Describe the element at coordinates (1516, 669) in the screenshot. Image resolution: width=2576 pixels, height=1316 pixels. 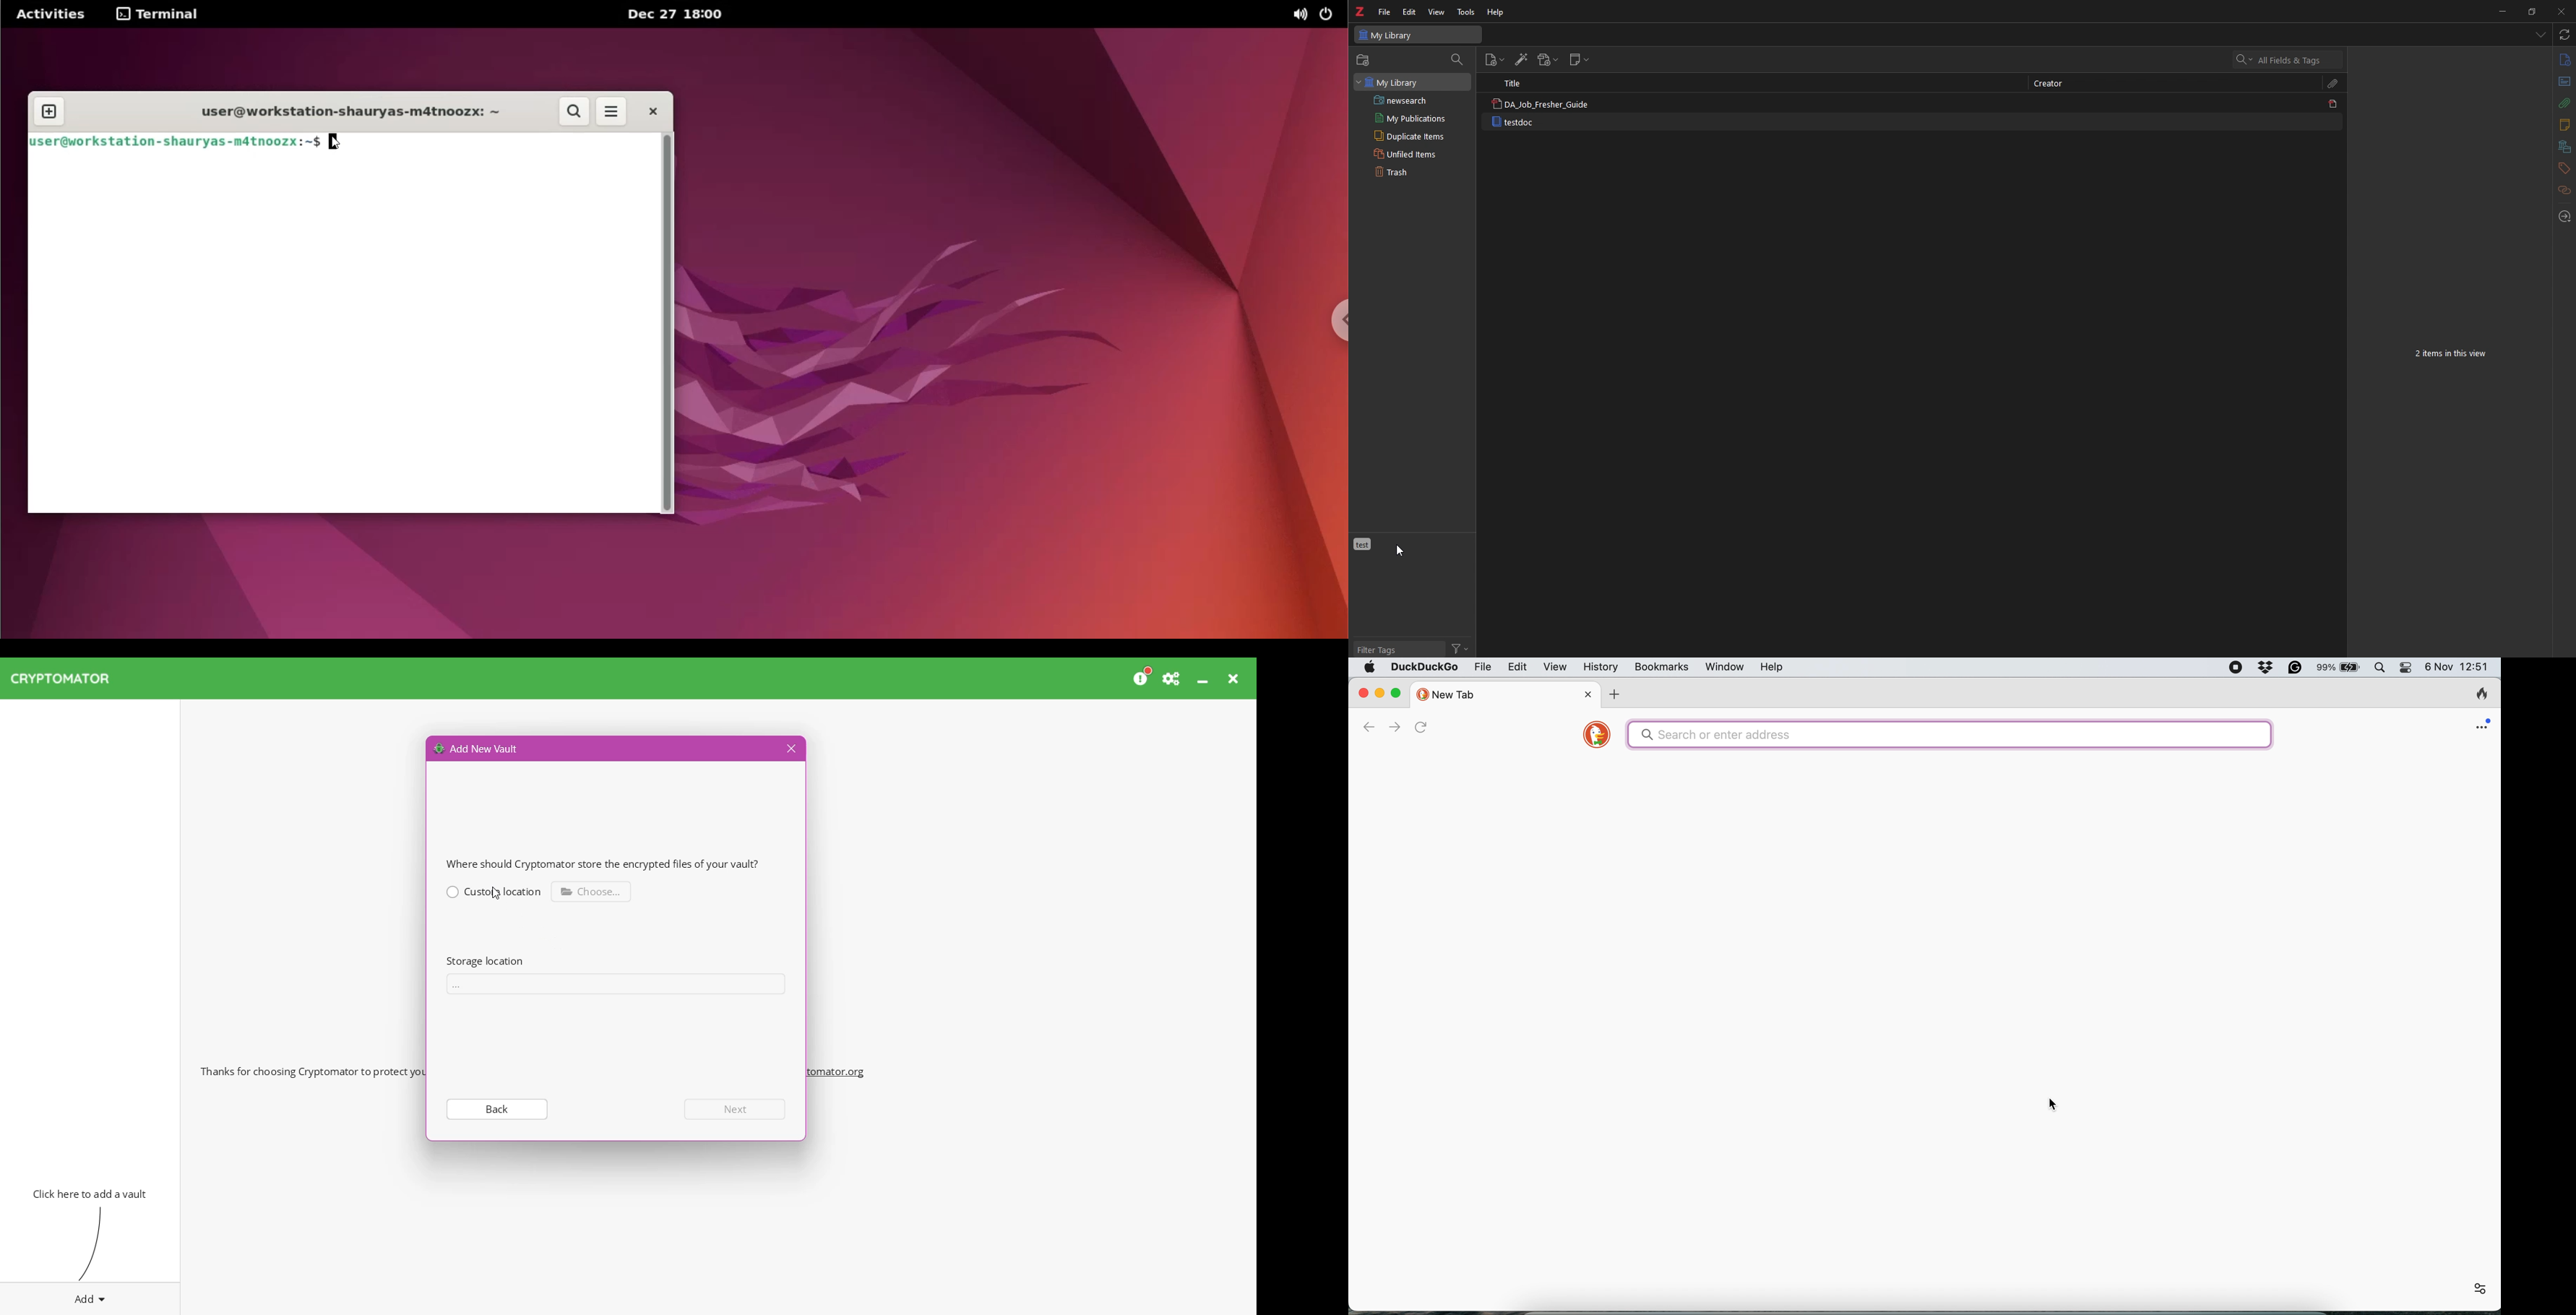
I see `edit` at that location.